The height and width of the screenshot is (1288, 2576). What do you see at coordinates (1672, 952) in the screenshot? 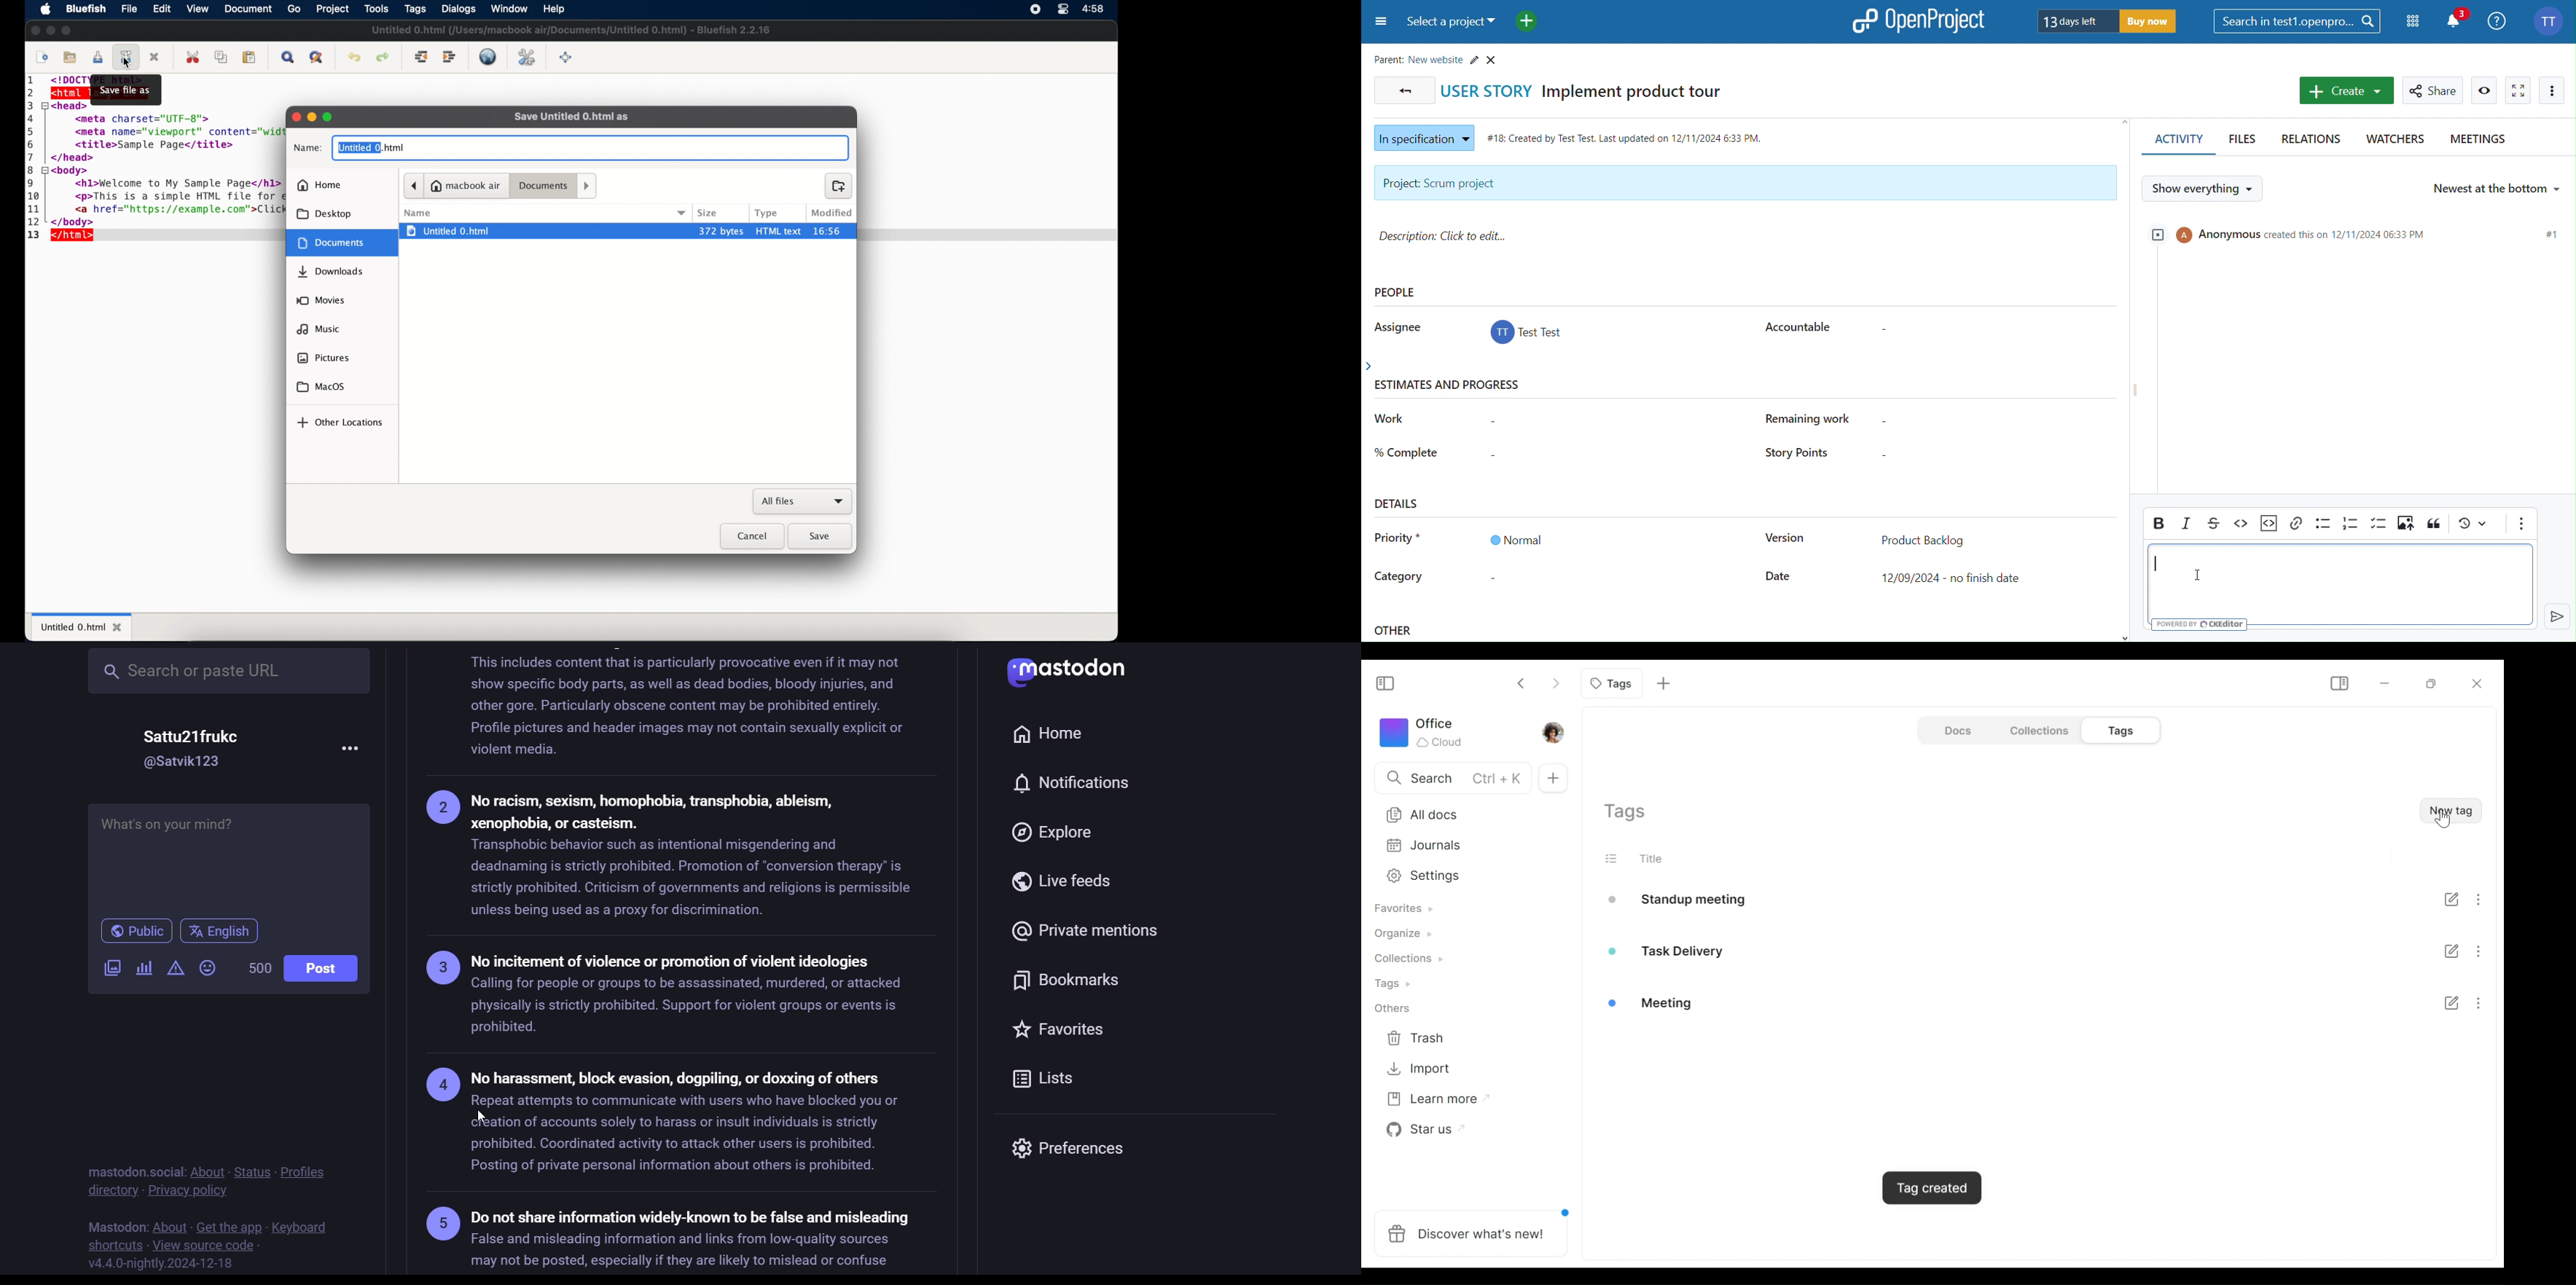
I see `Task delivery` at bounding box center [1672, 952].